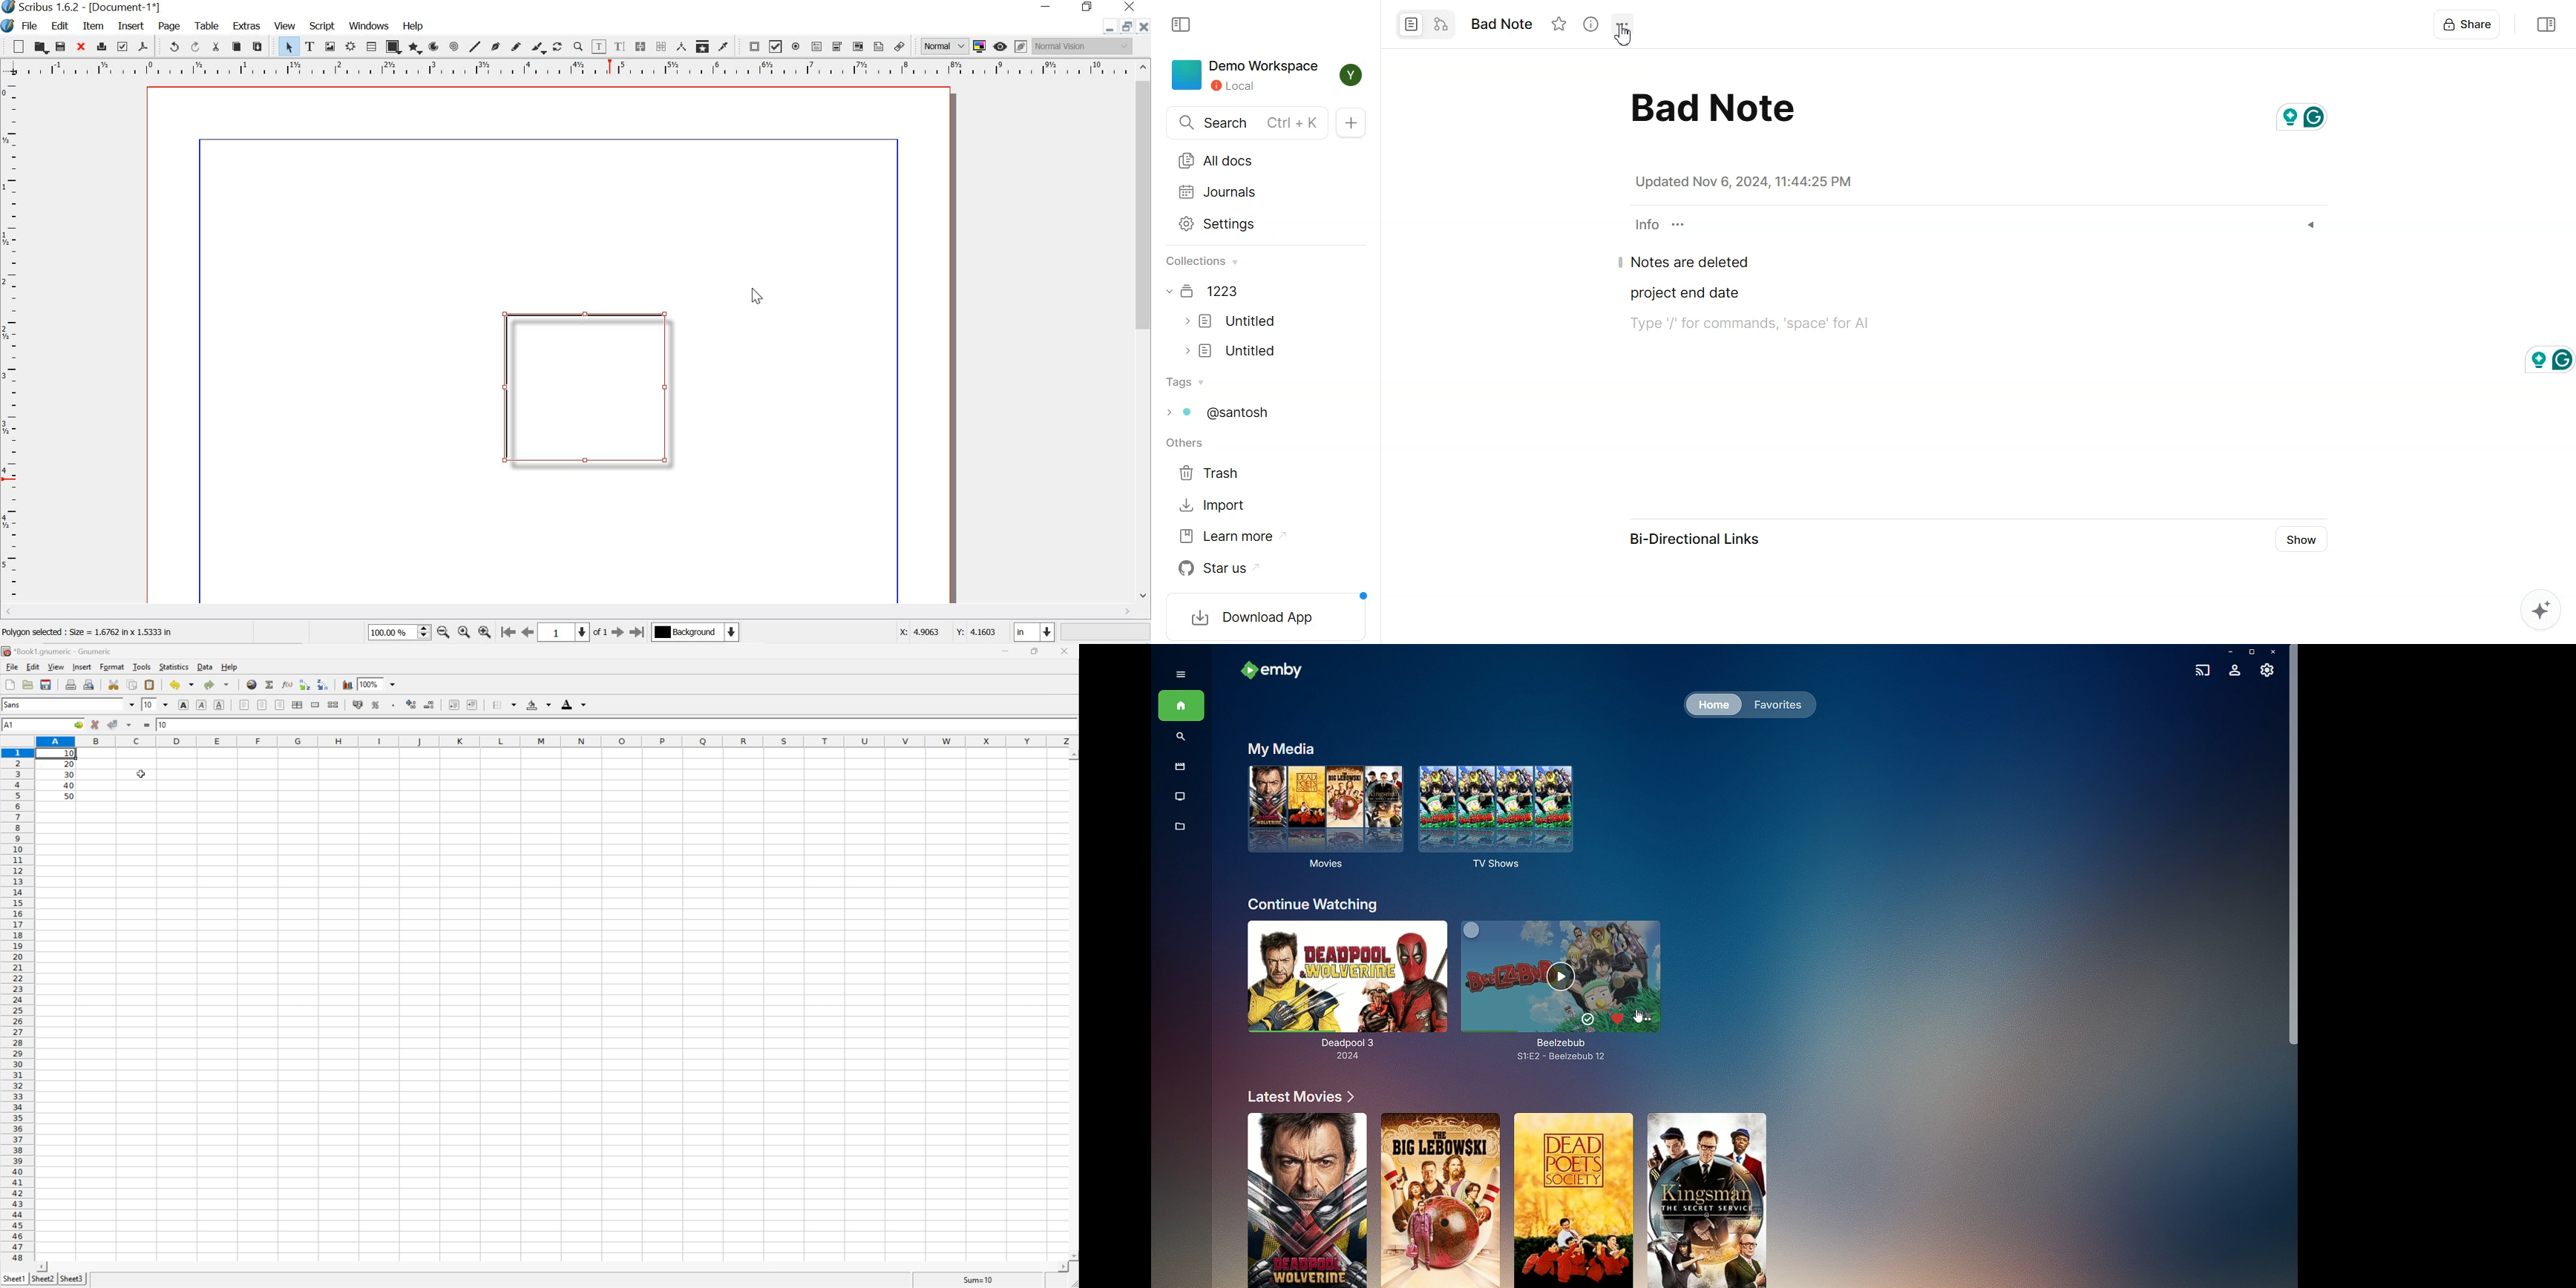  Describe the element at coordinates (2544, 25) in the screenshot. I see `Collapse sidebar` at that location.